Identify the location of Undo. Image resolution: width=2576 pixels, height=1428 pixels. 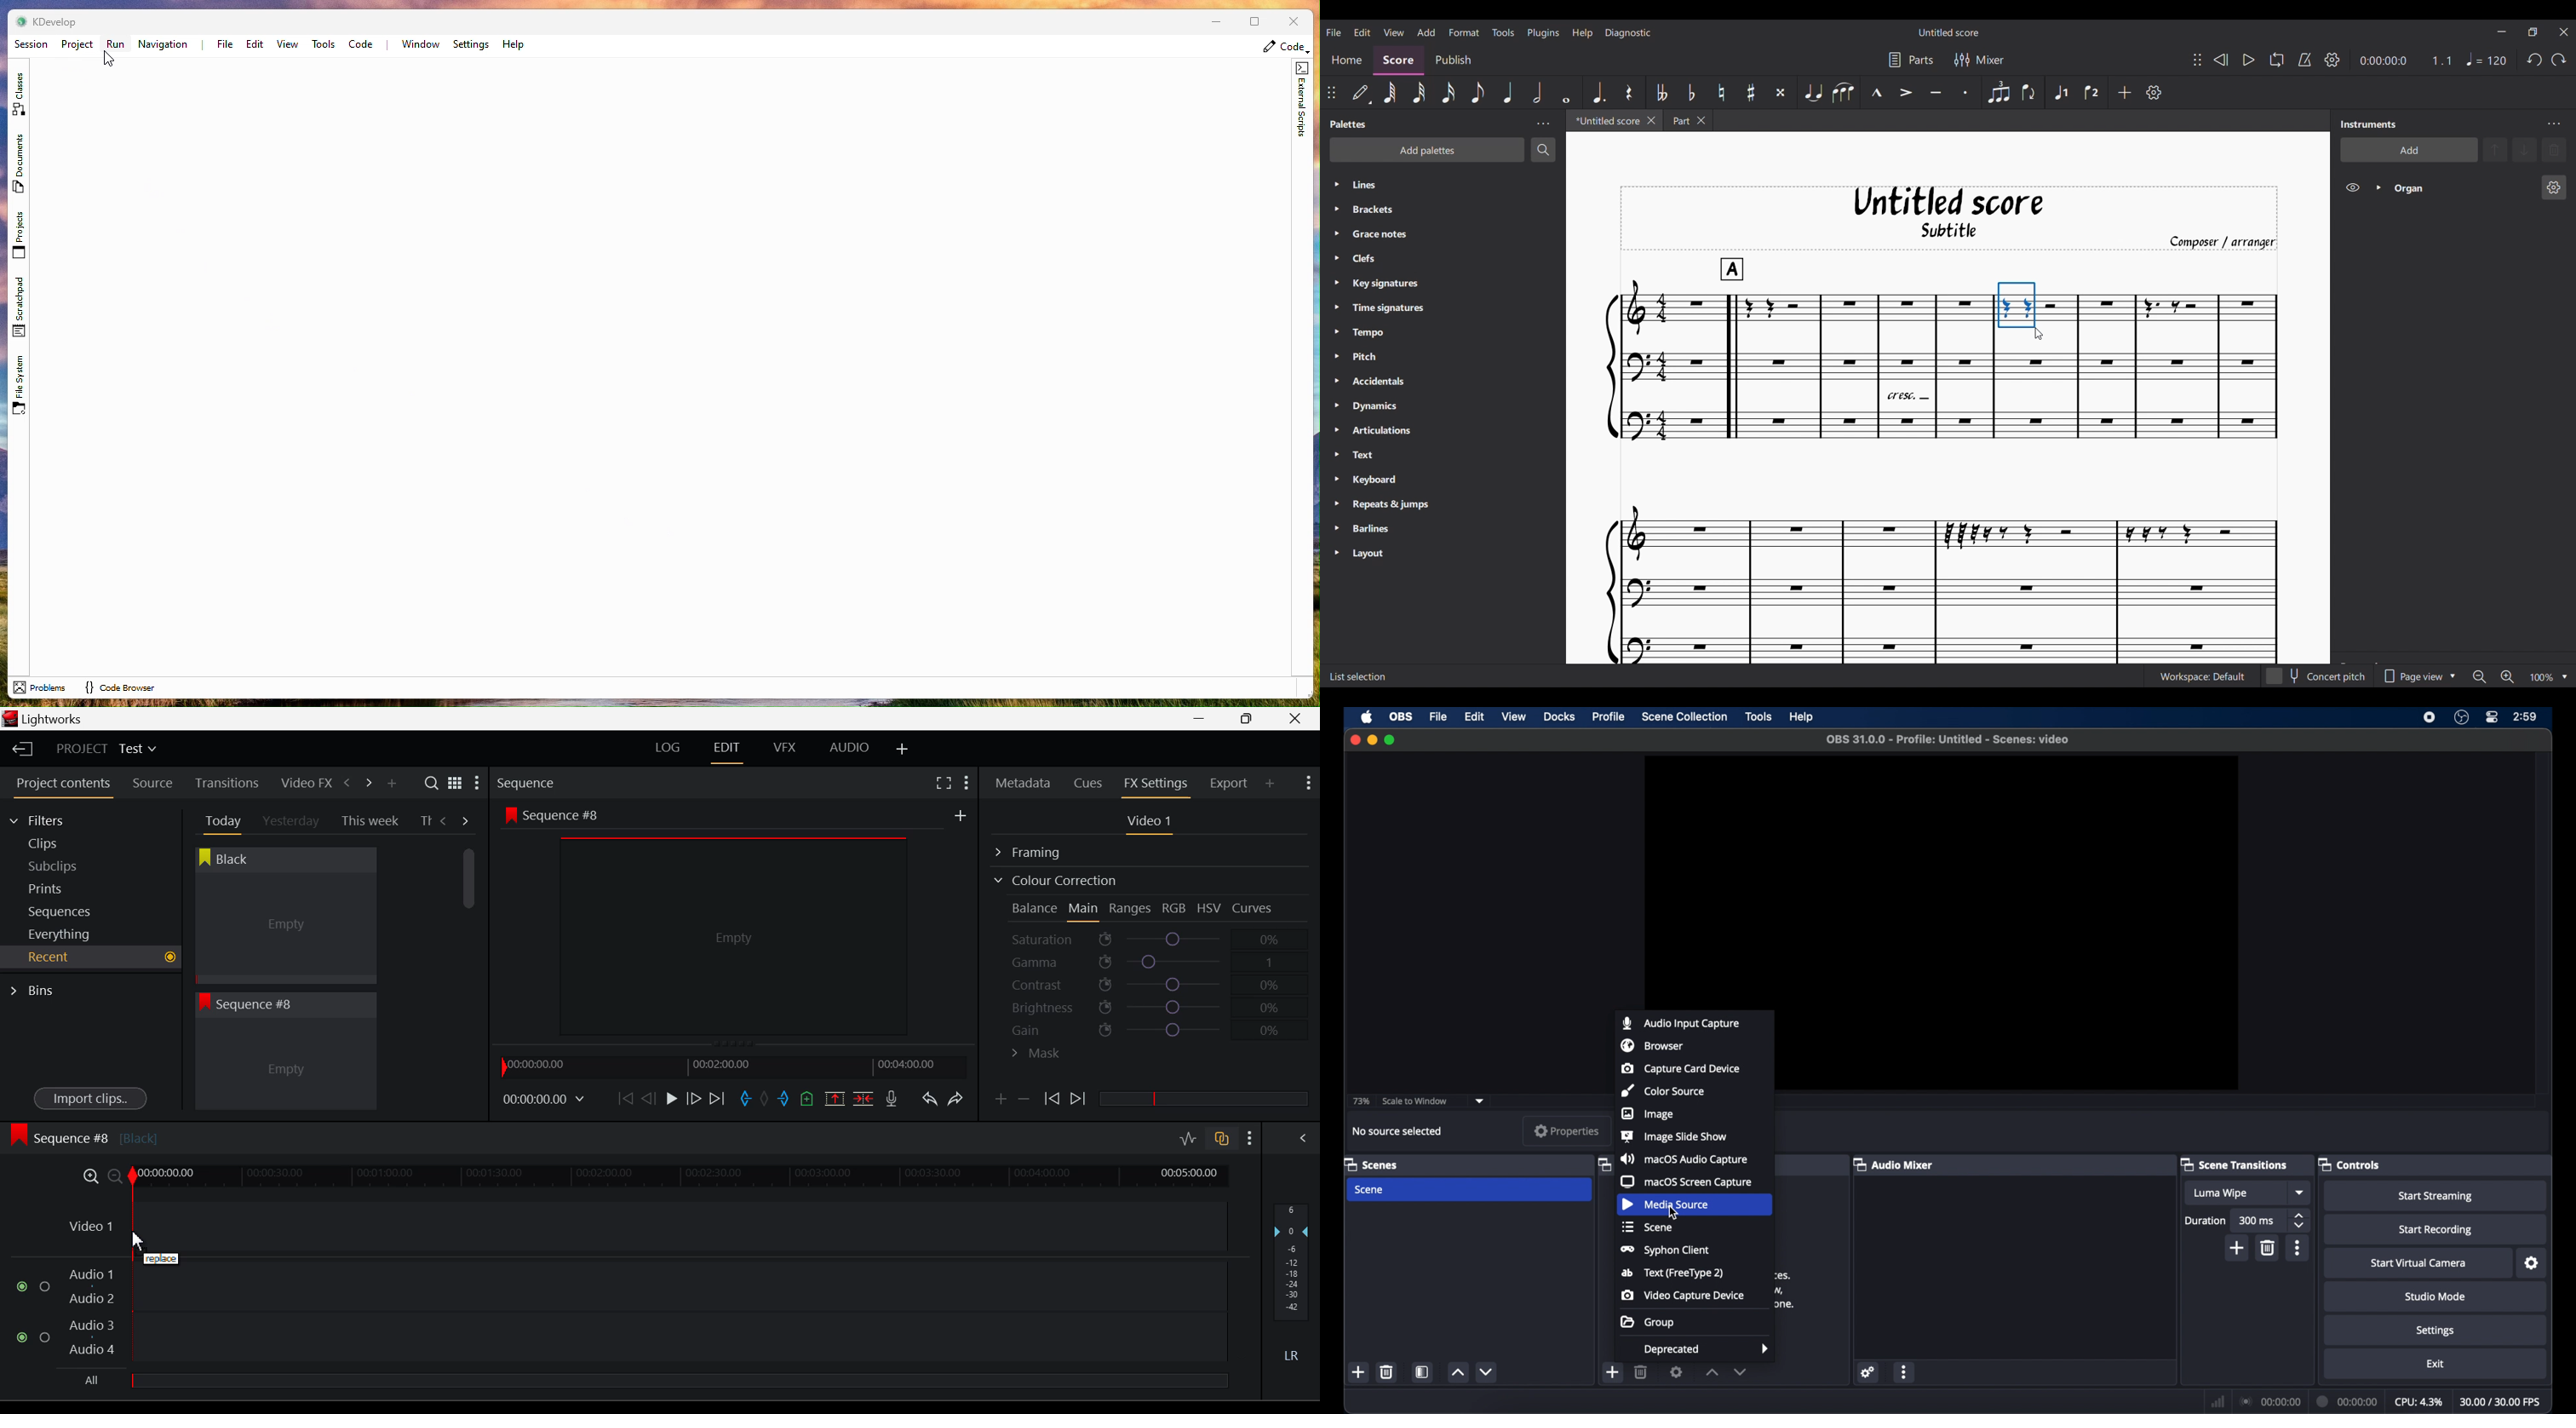
(929, 1102).